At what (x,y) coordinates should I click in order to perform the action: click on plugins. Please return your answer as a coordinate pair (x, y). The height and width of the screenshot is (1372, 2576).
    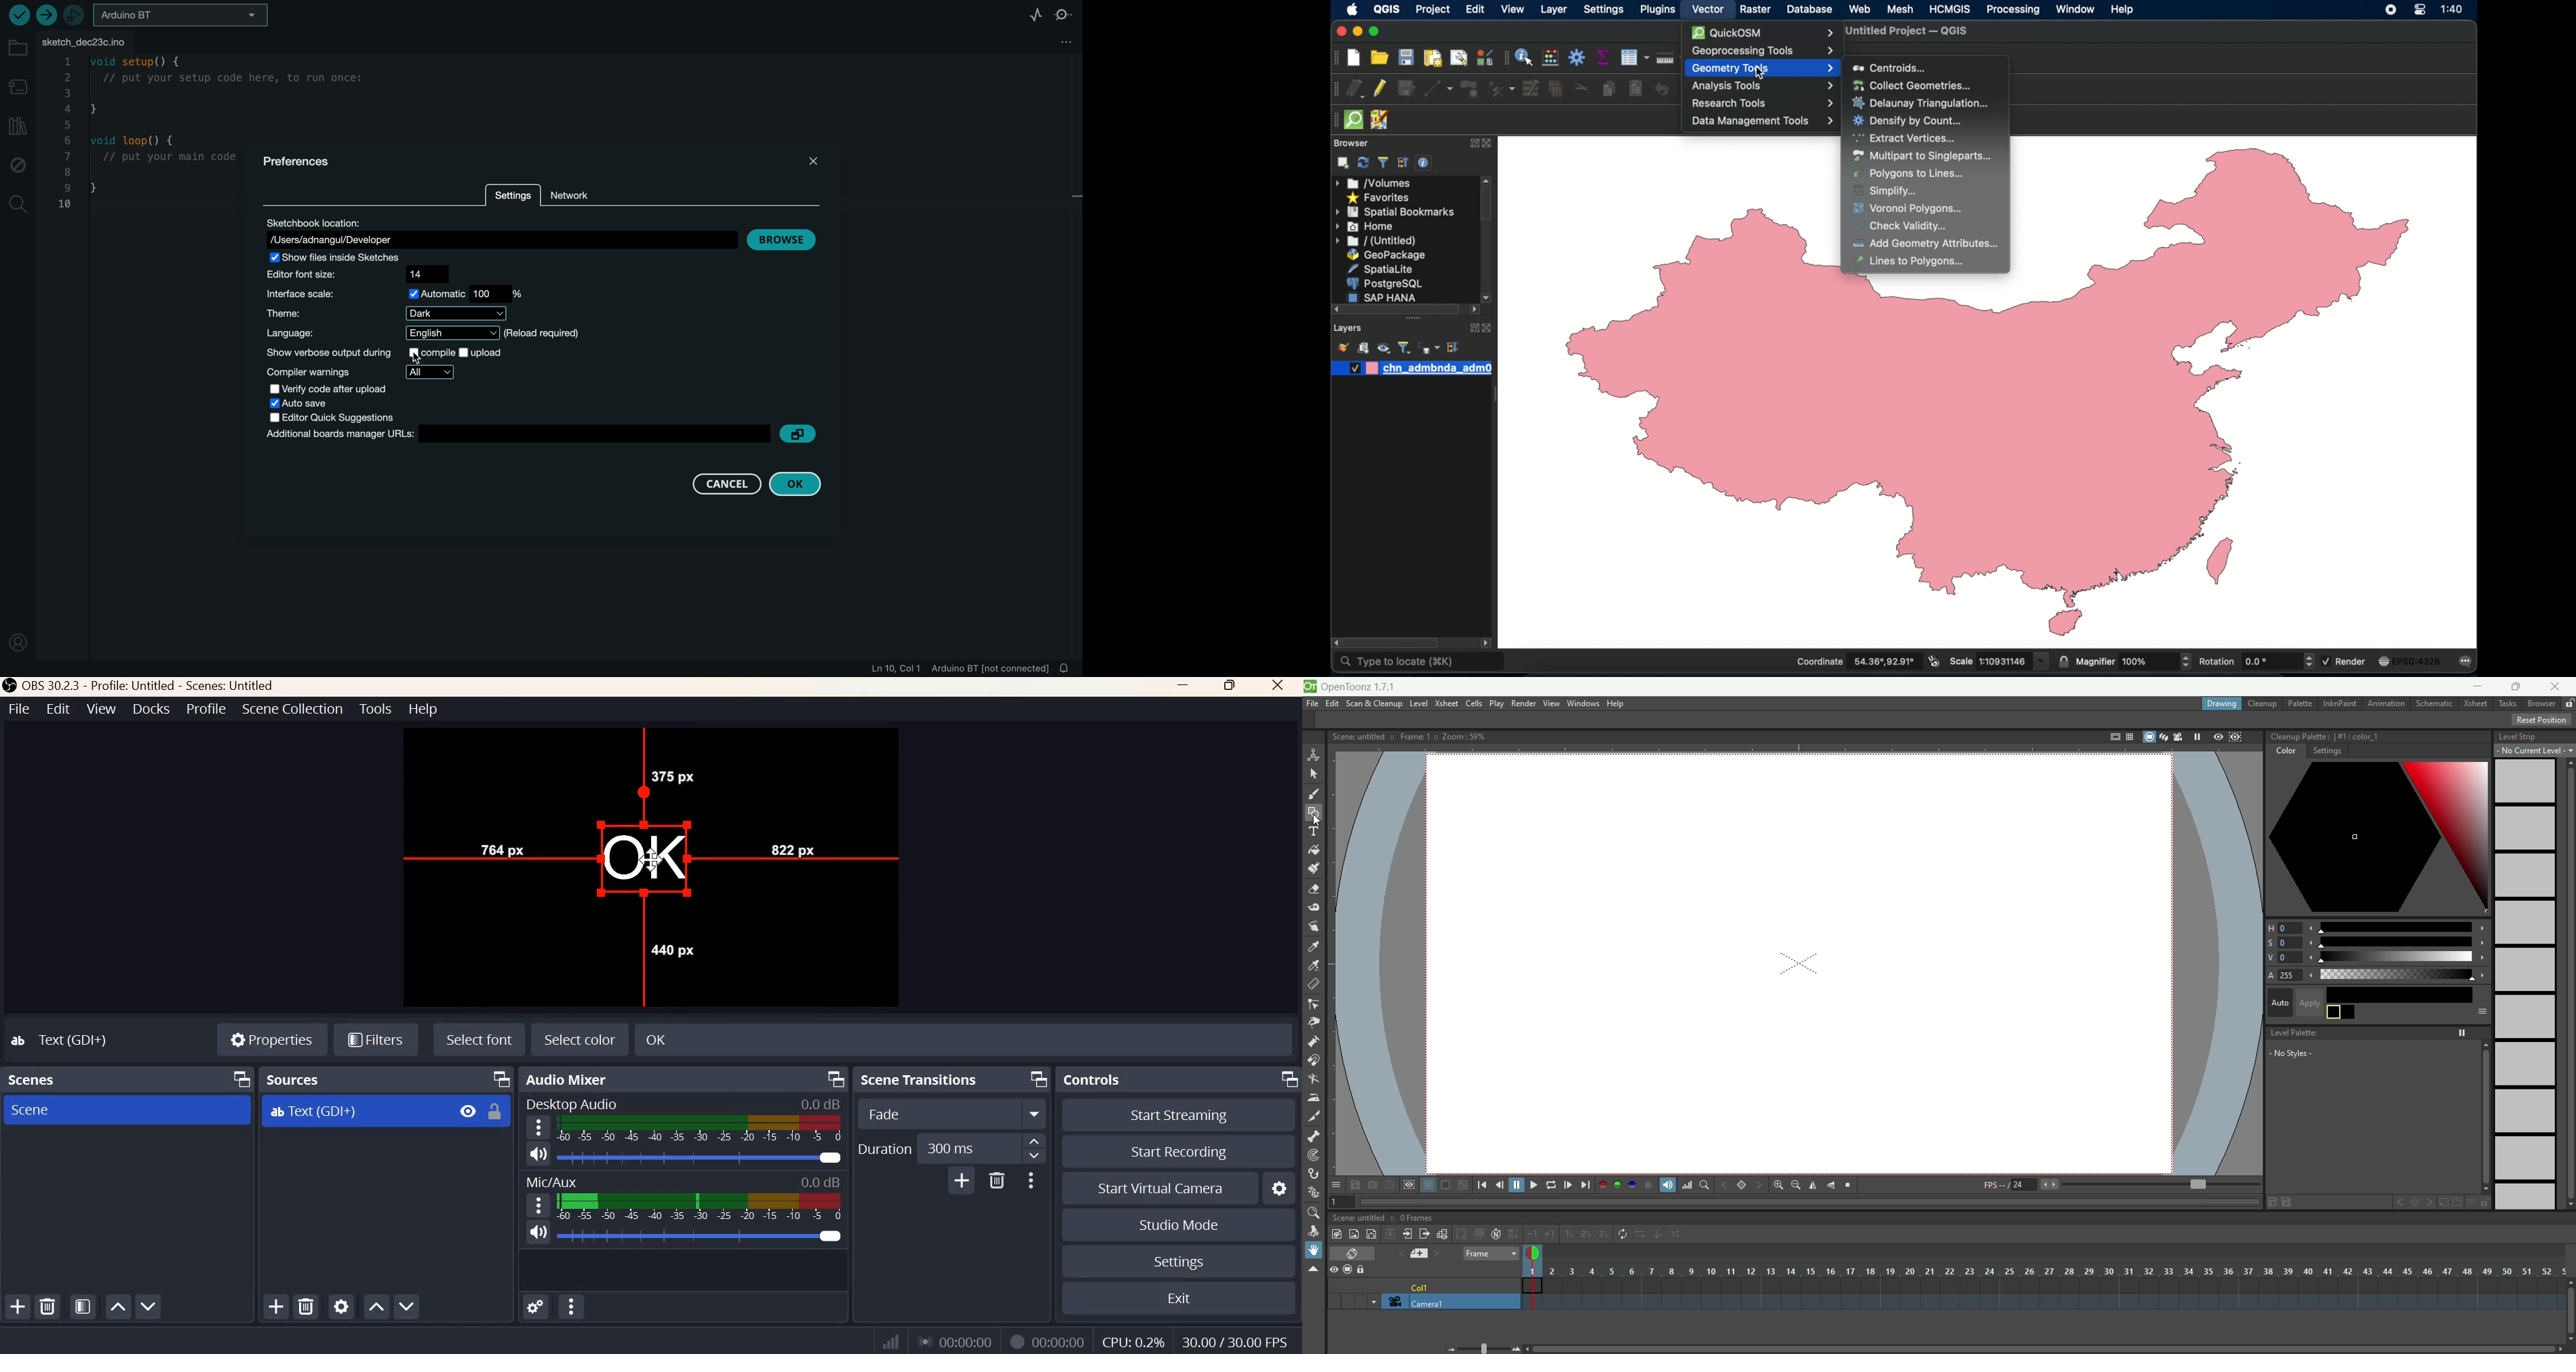
    Looking at the image, I should click on (1656, 11).